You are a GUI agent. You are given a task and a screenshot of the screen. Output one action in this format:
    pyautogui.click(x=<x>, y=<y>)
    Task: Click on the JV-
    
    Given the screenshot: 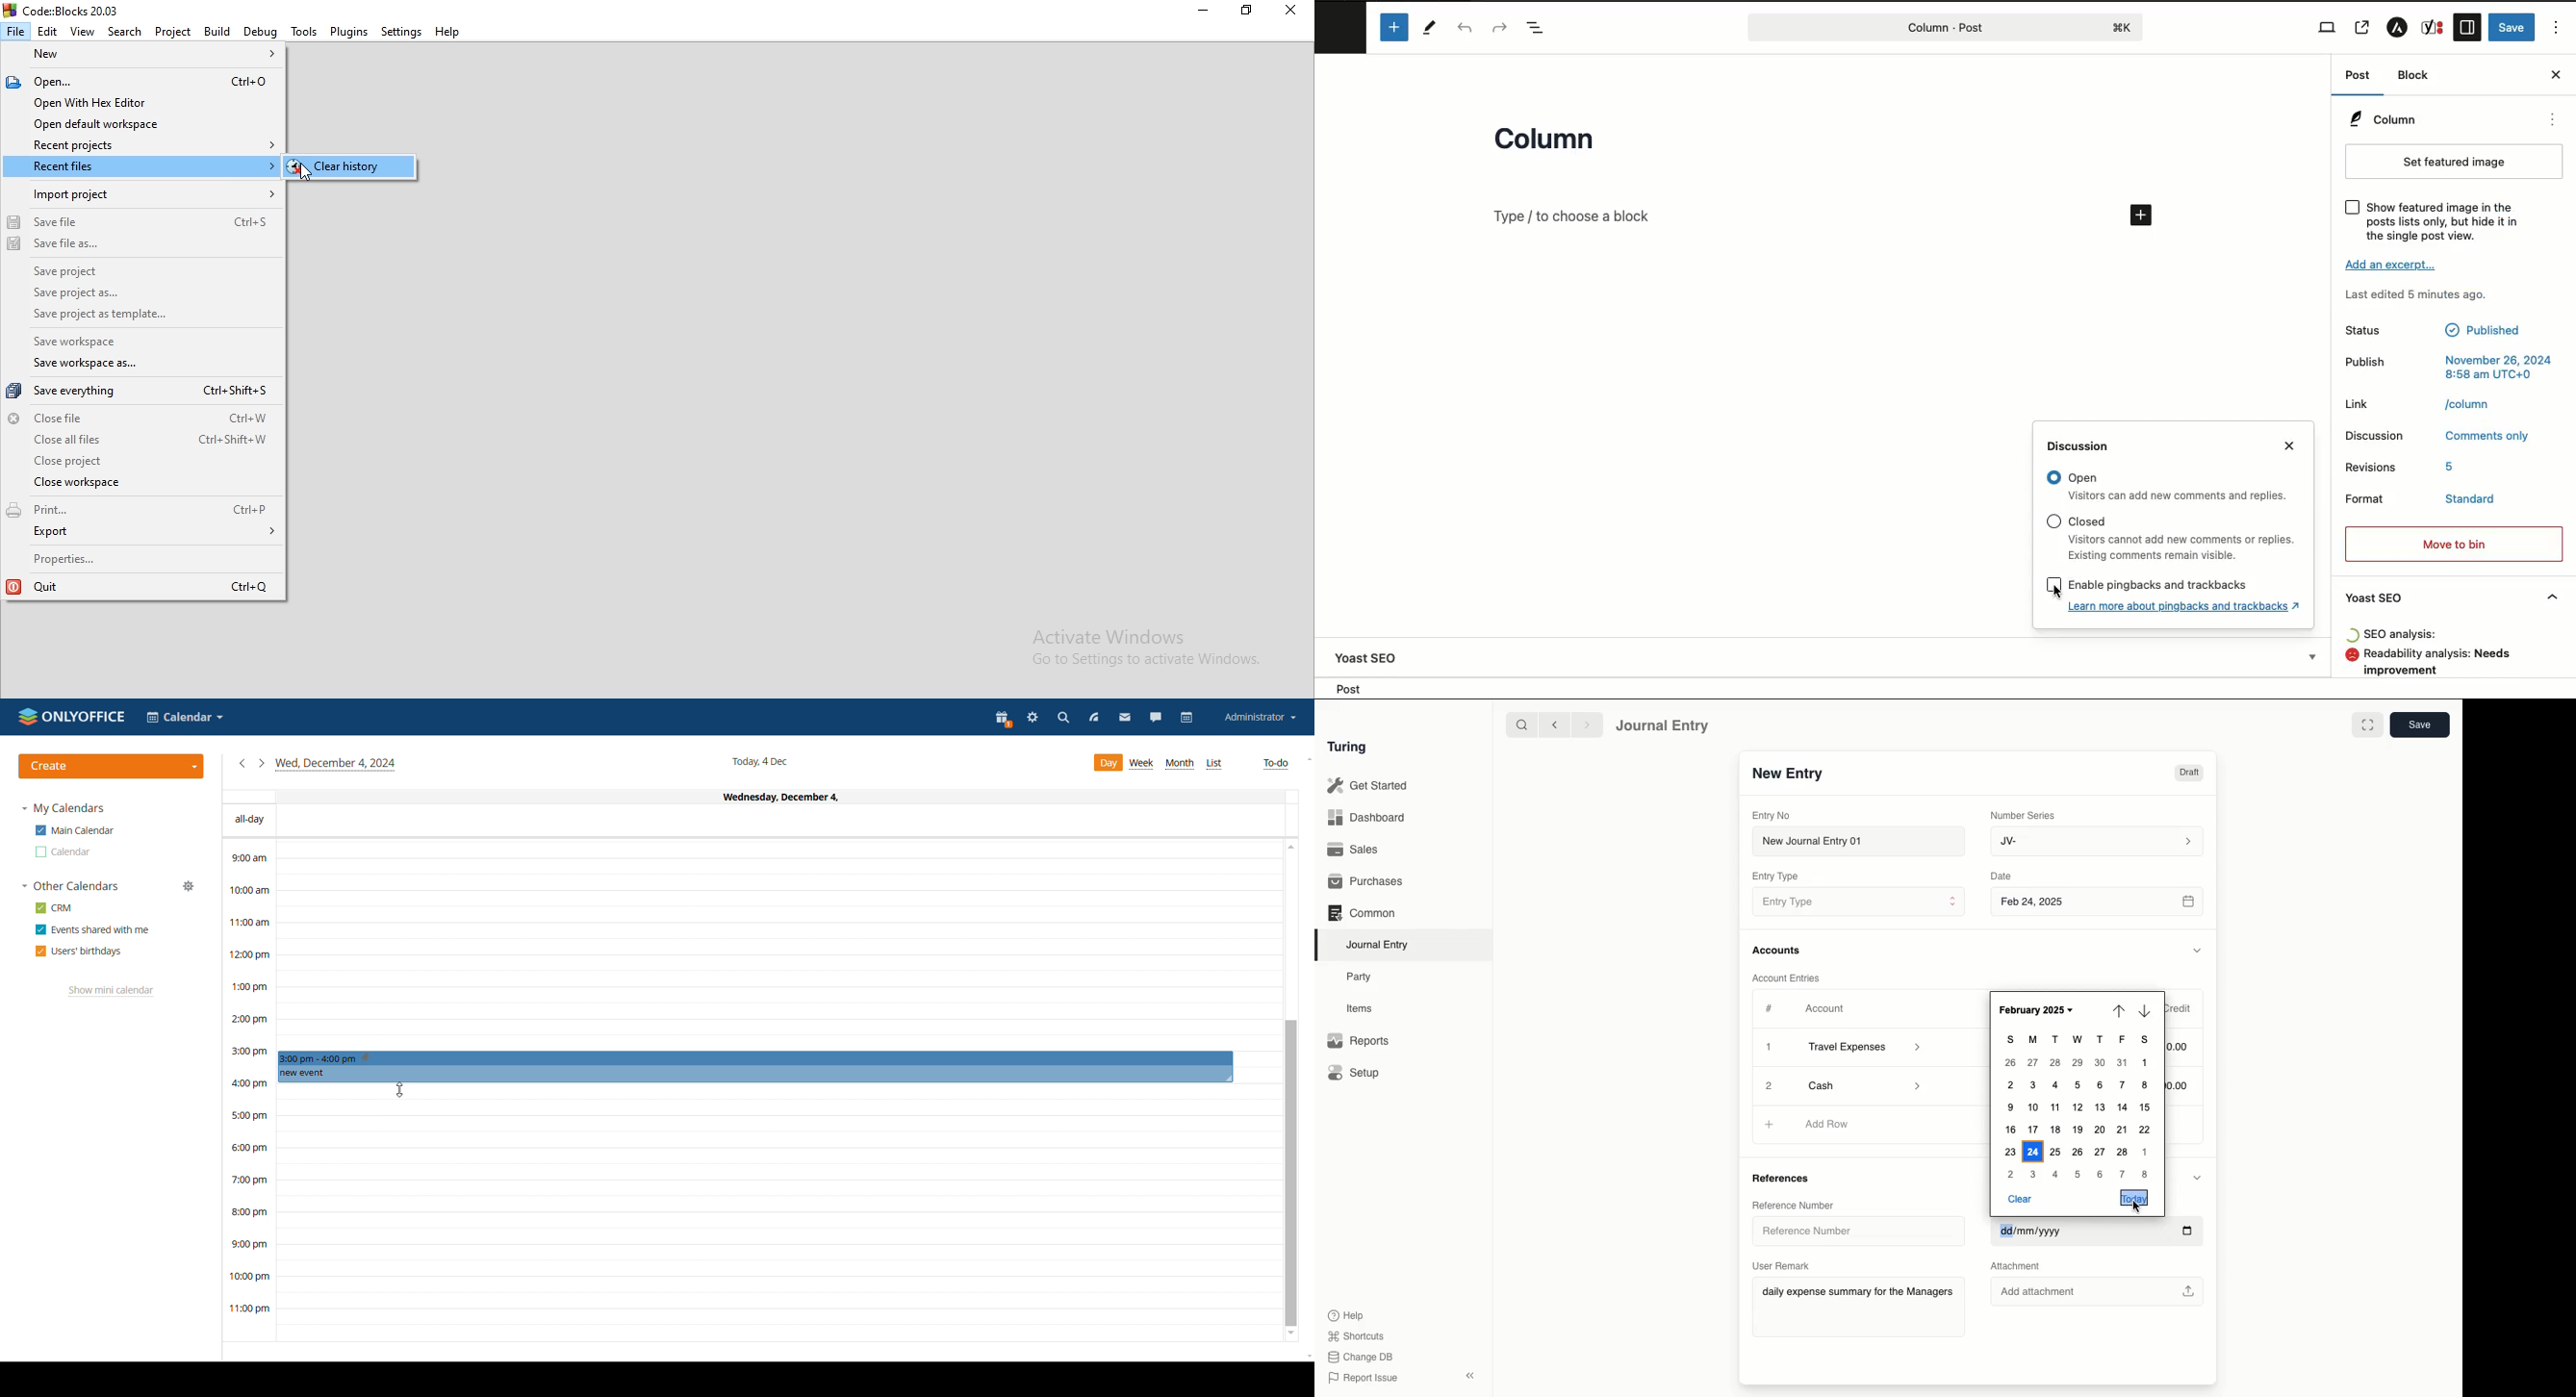 What is the action you would take?
    pyautogui.click(x=2098, y=842)
    